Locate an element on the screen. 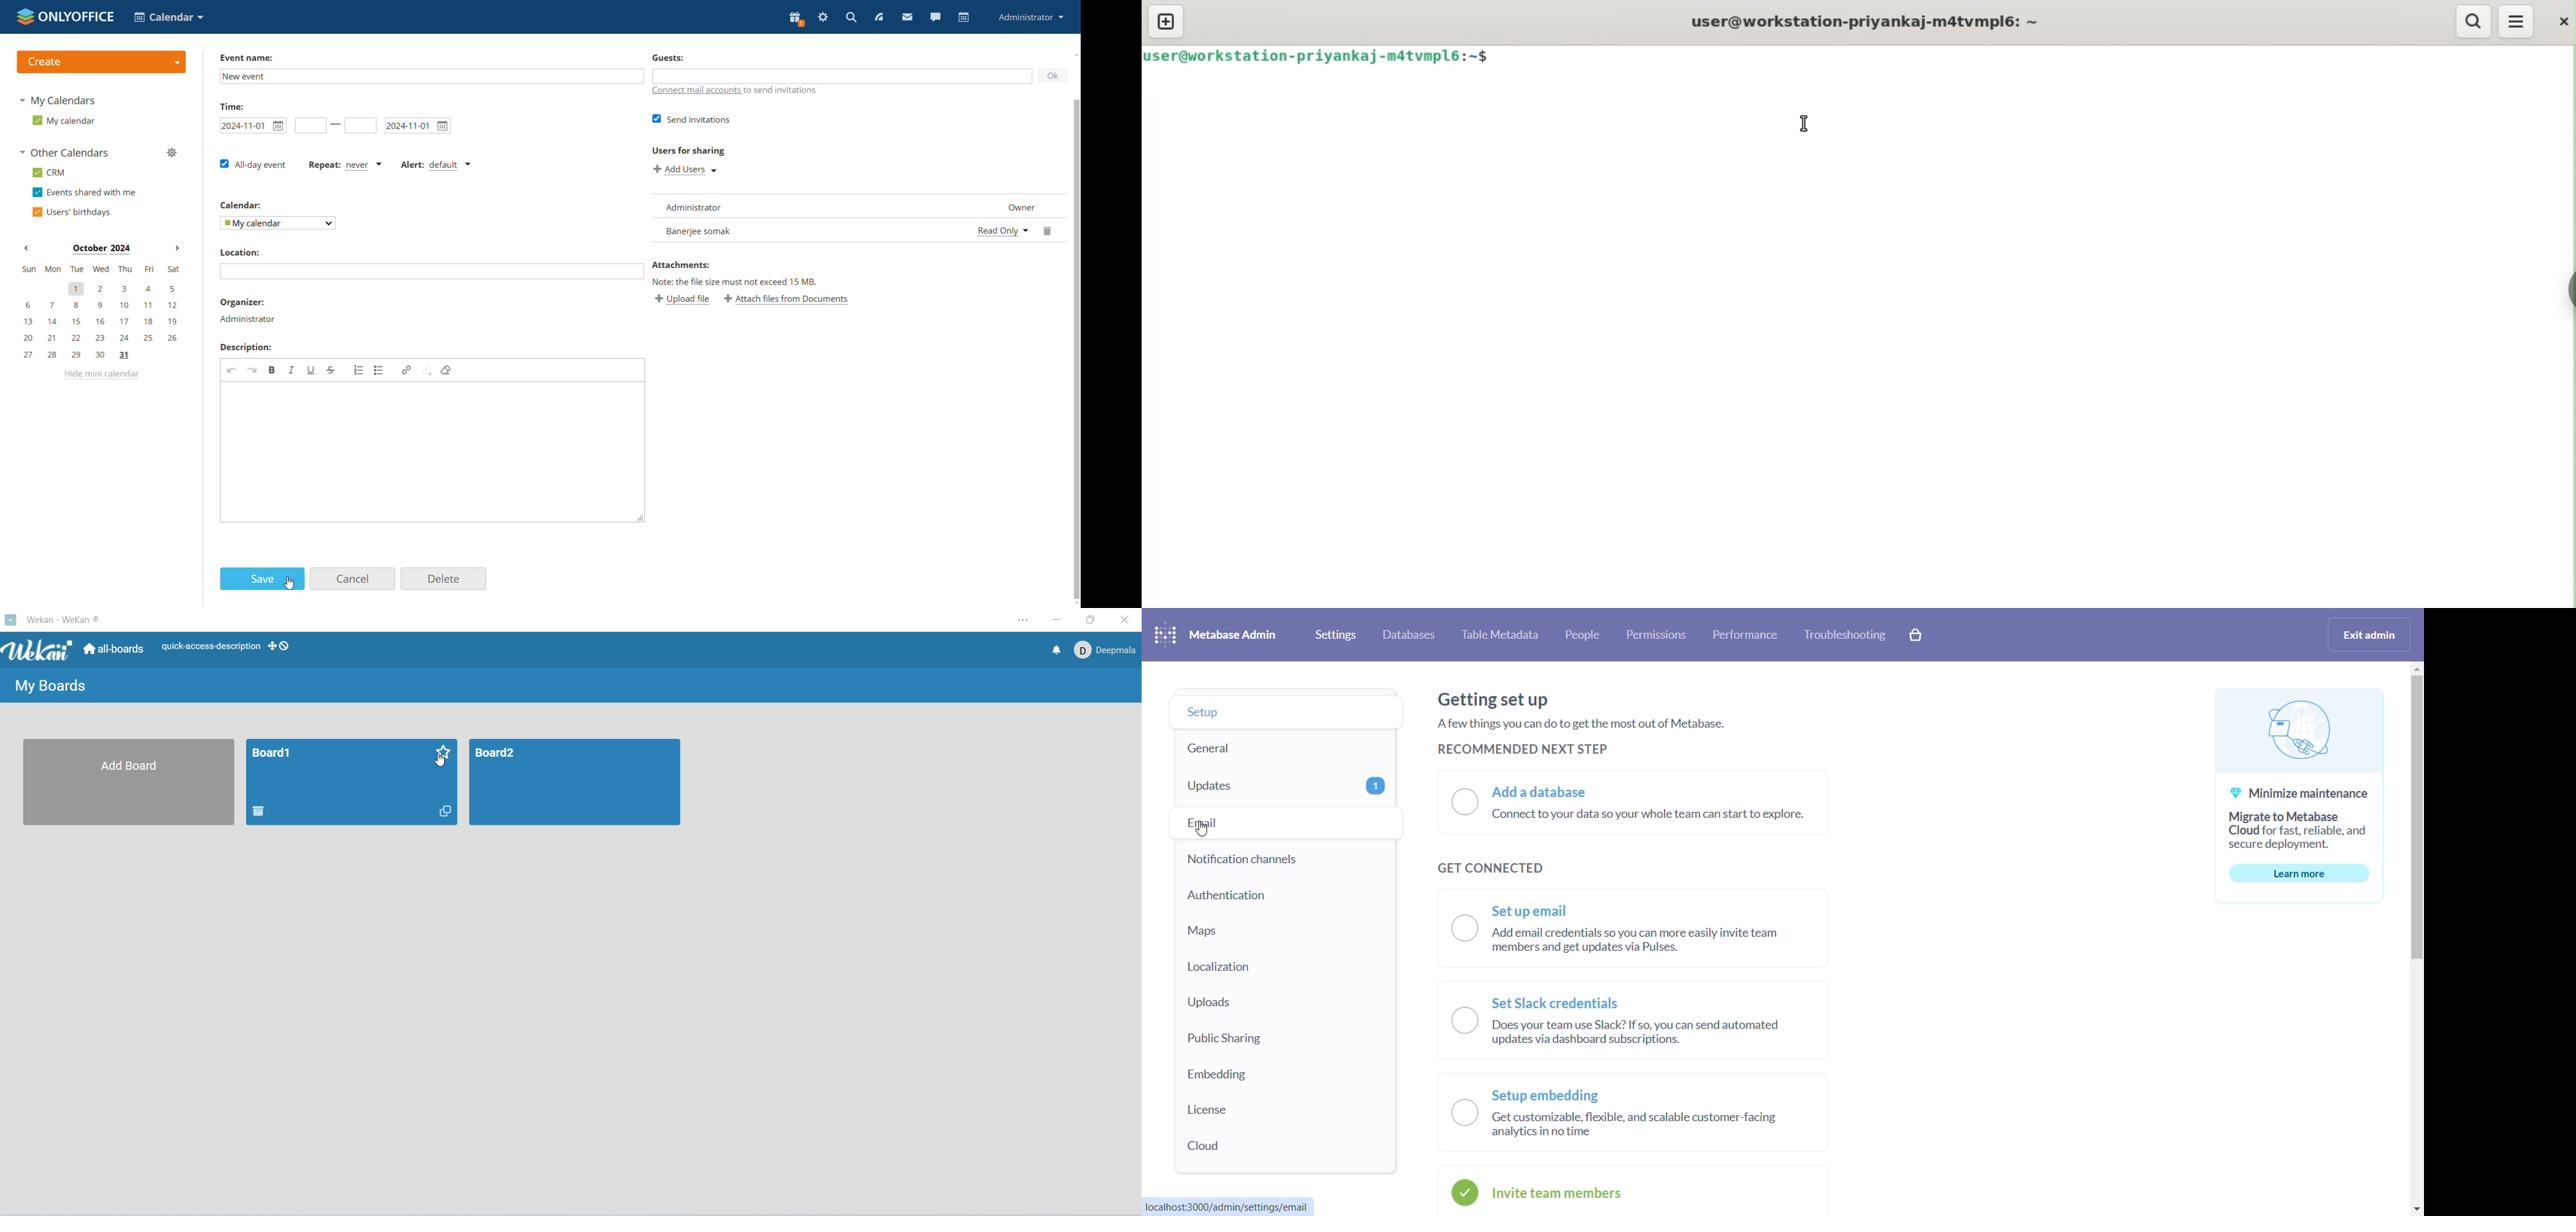 The width and height of the screenshot is (2576, 1232). performance is located at coordinates (1750, 635).